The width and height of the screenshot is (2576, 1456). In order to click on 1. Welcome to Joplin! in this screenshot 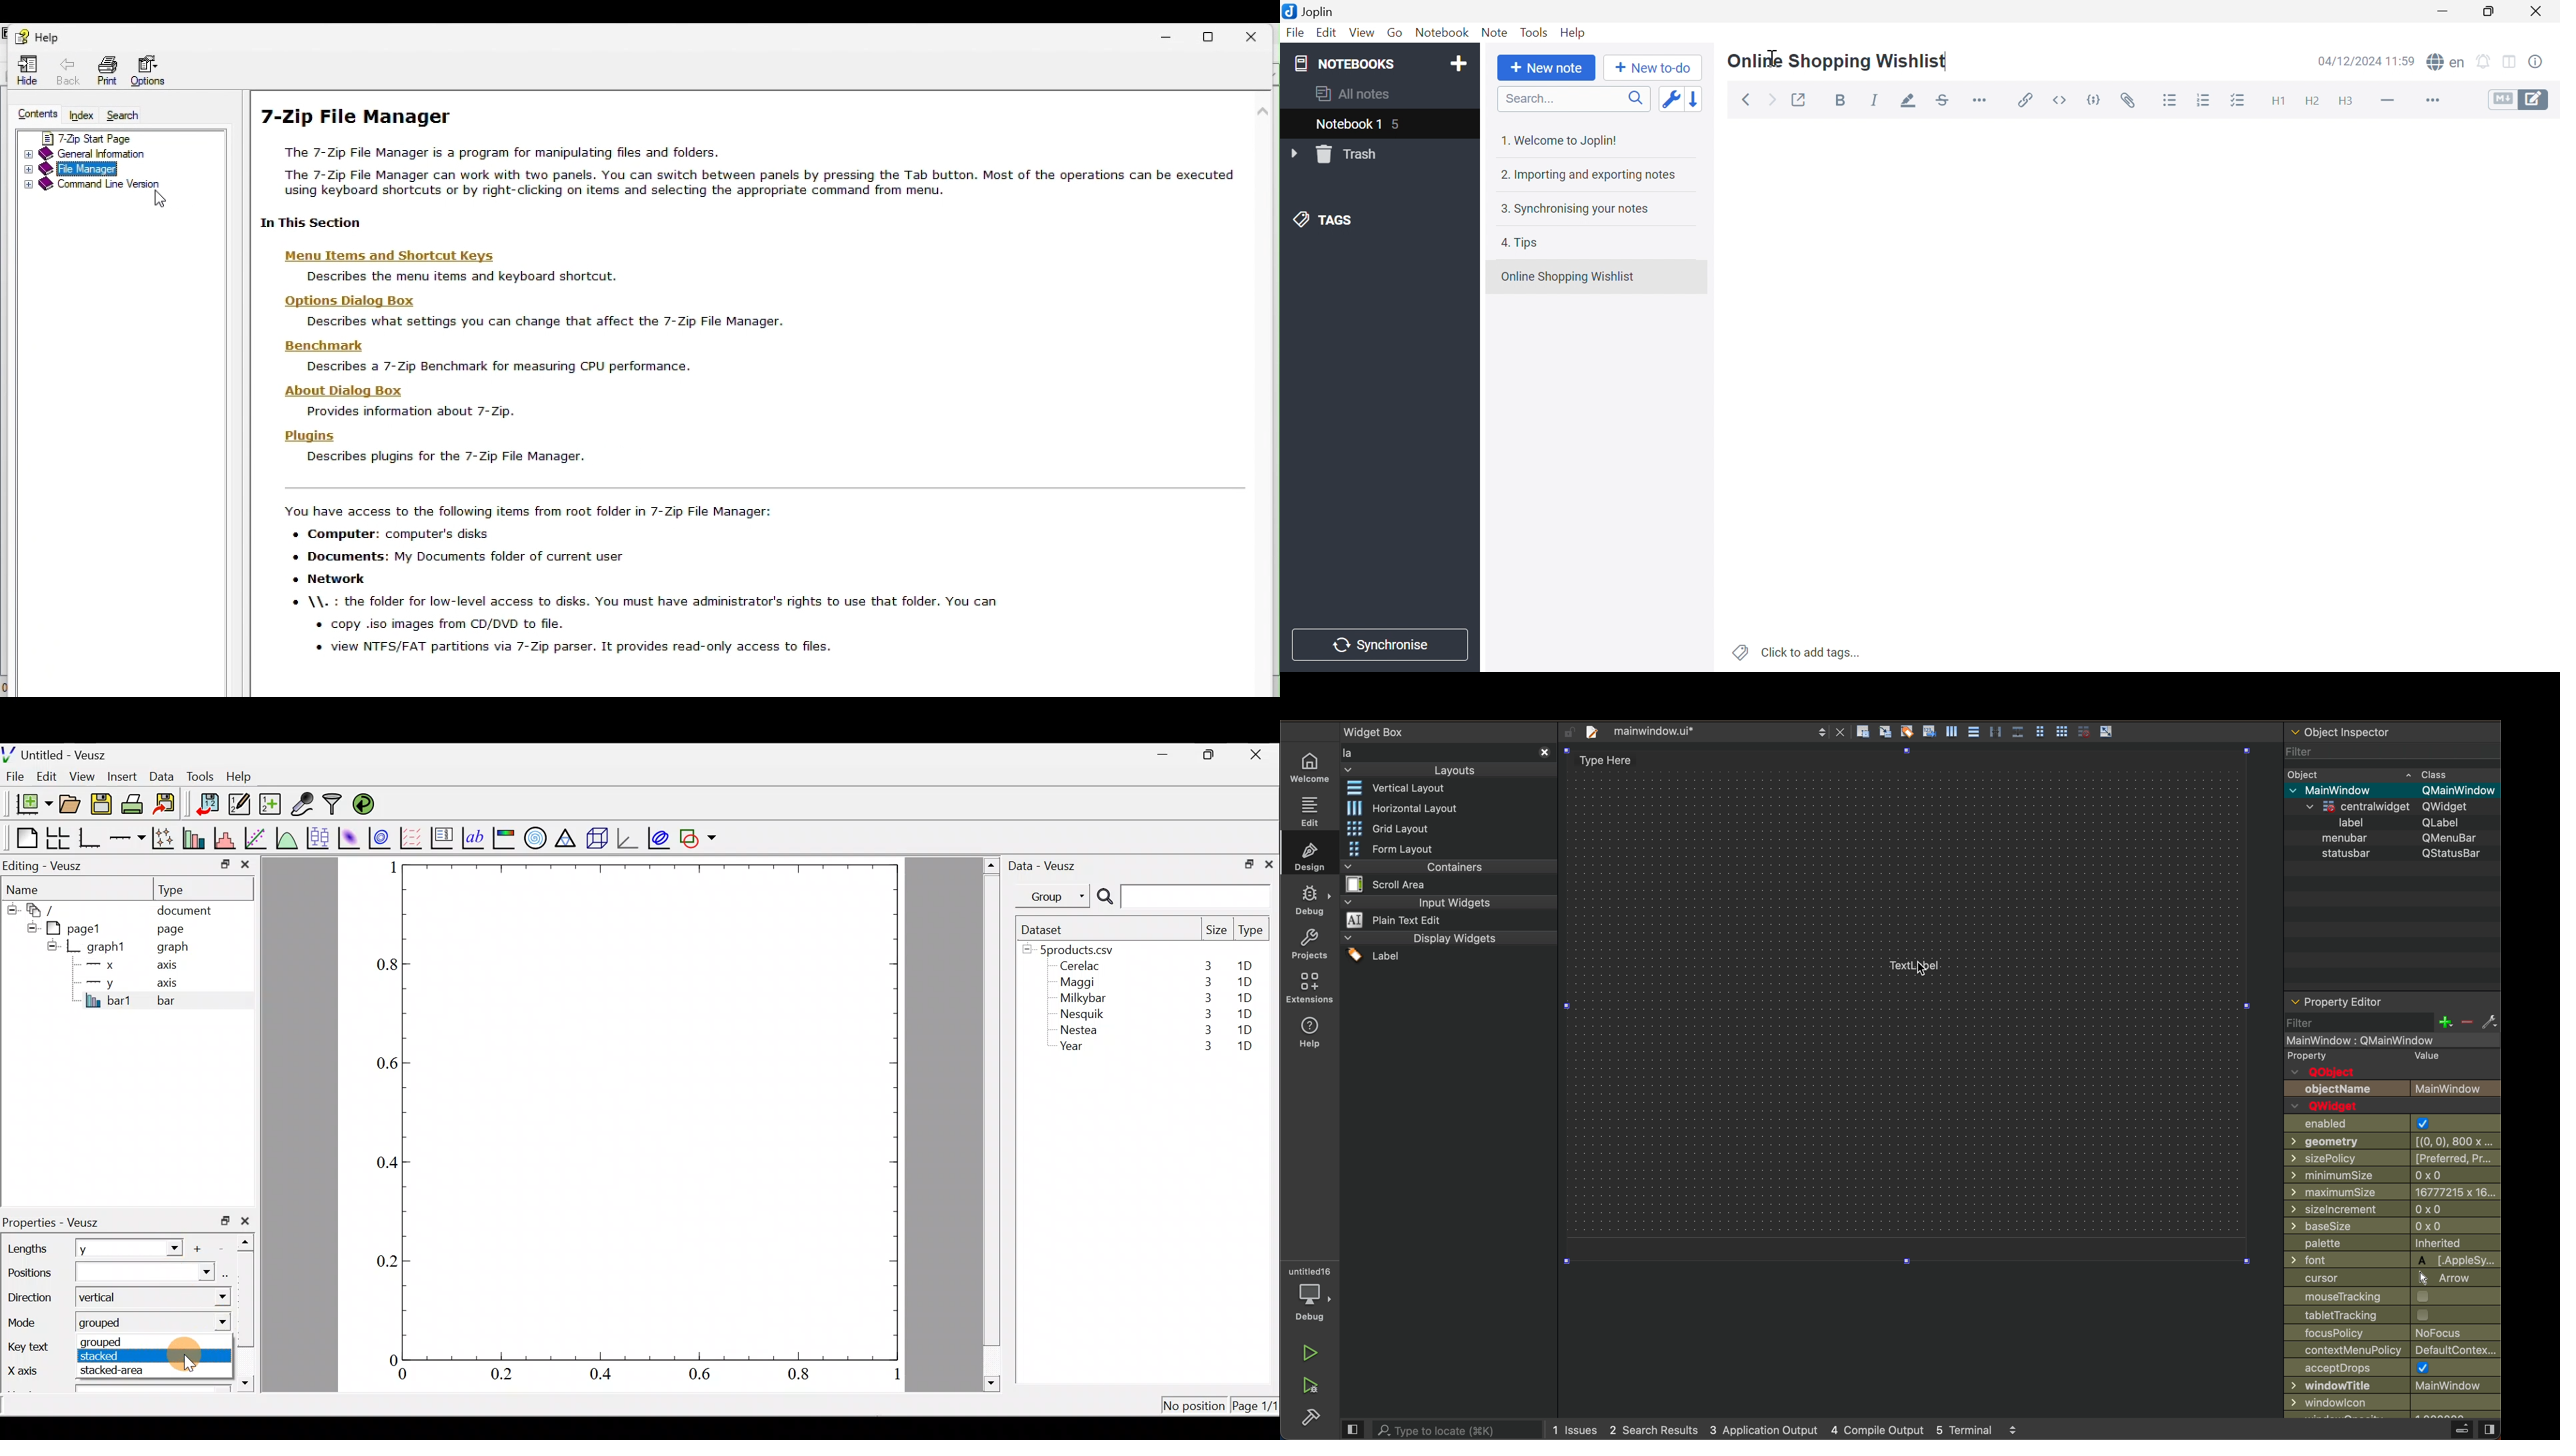, I will do `click(1559, 141)`.